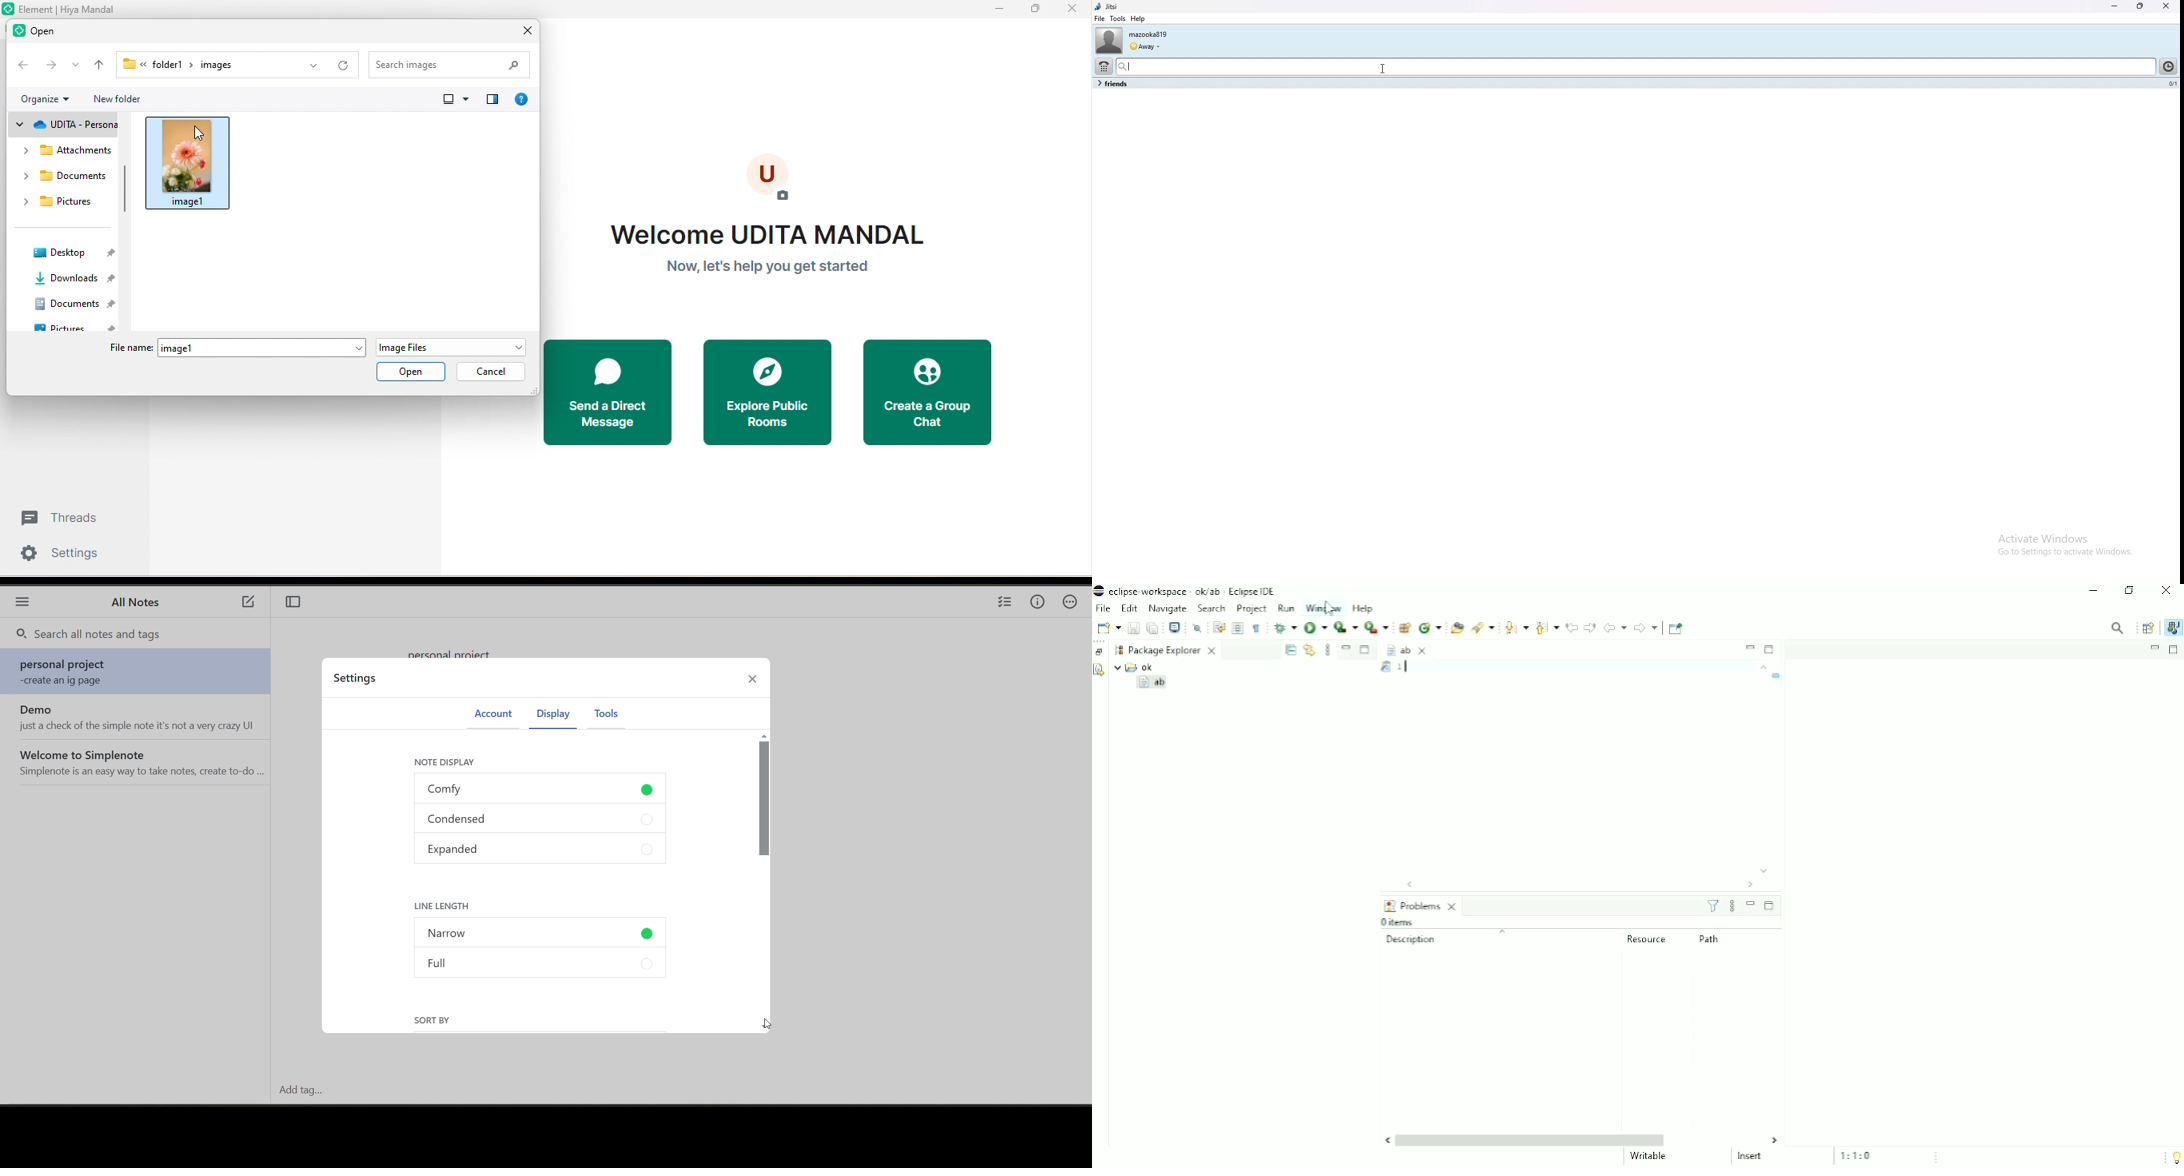  I want to click on image1, so click(197, 161).